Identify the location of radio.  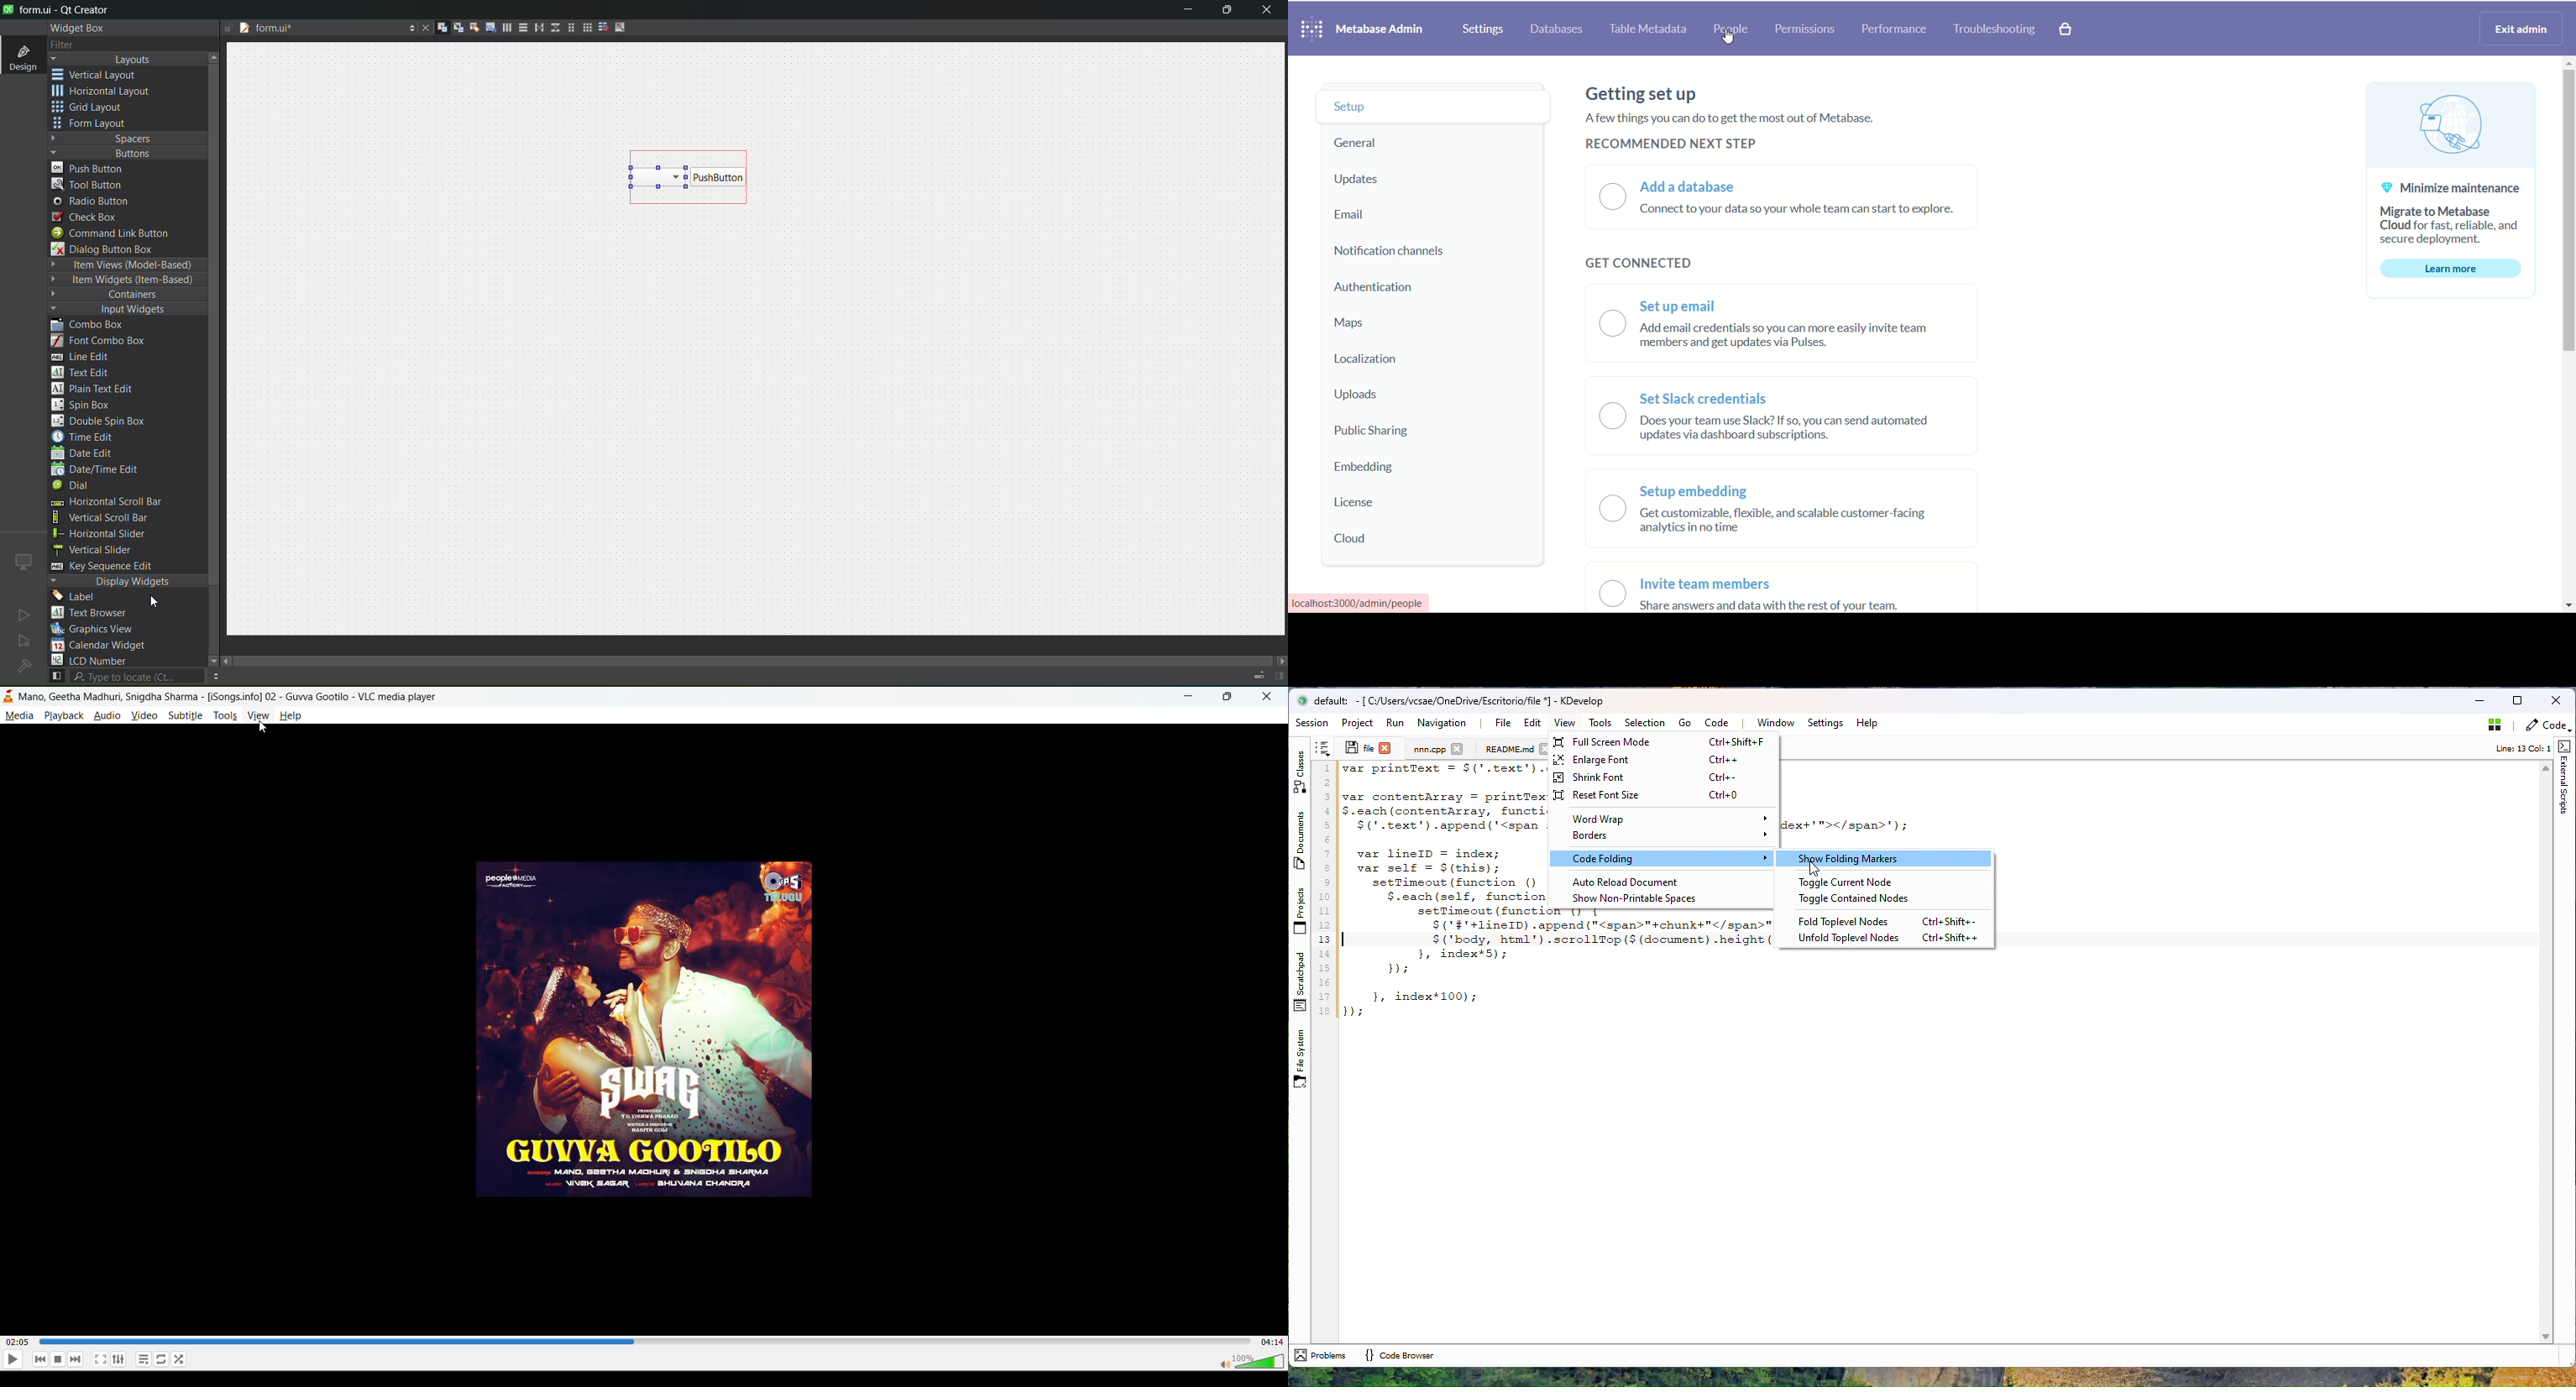
(95, 202).